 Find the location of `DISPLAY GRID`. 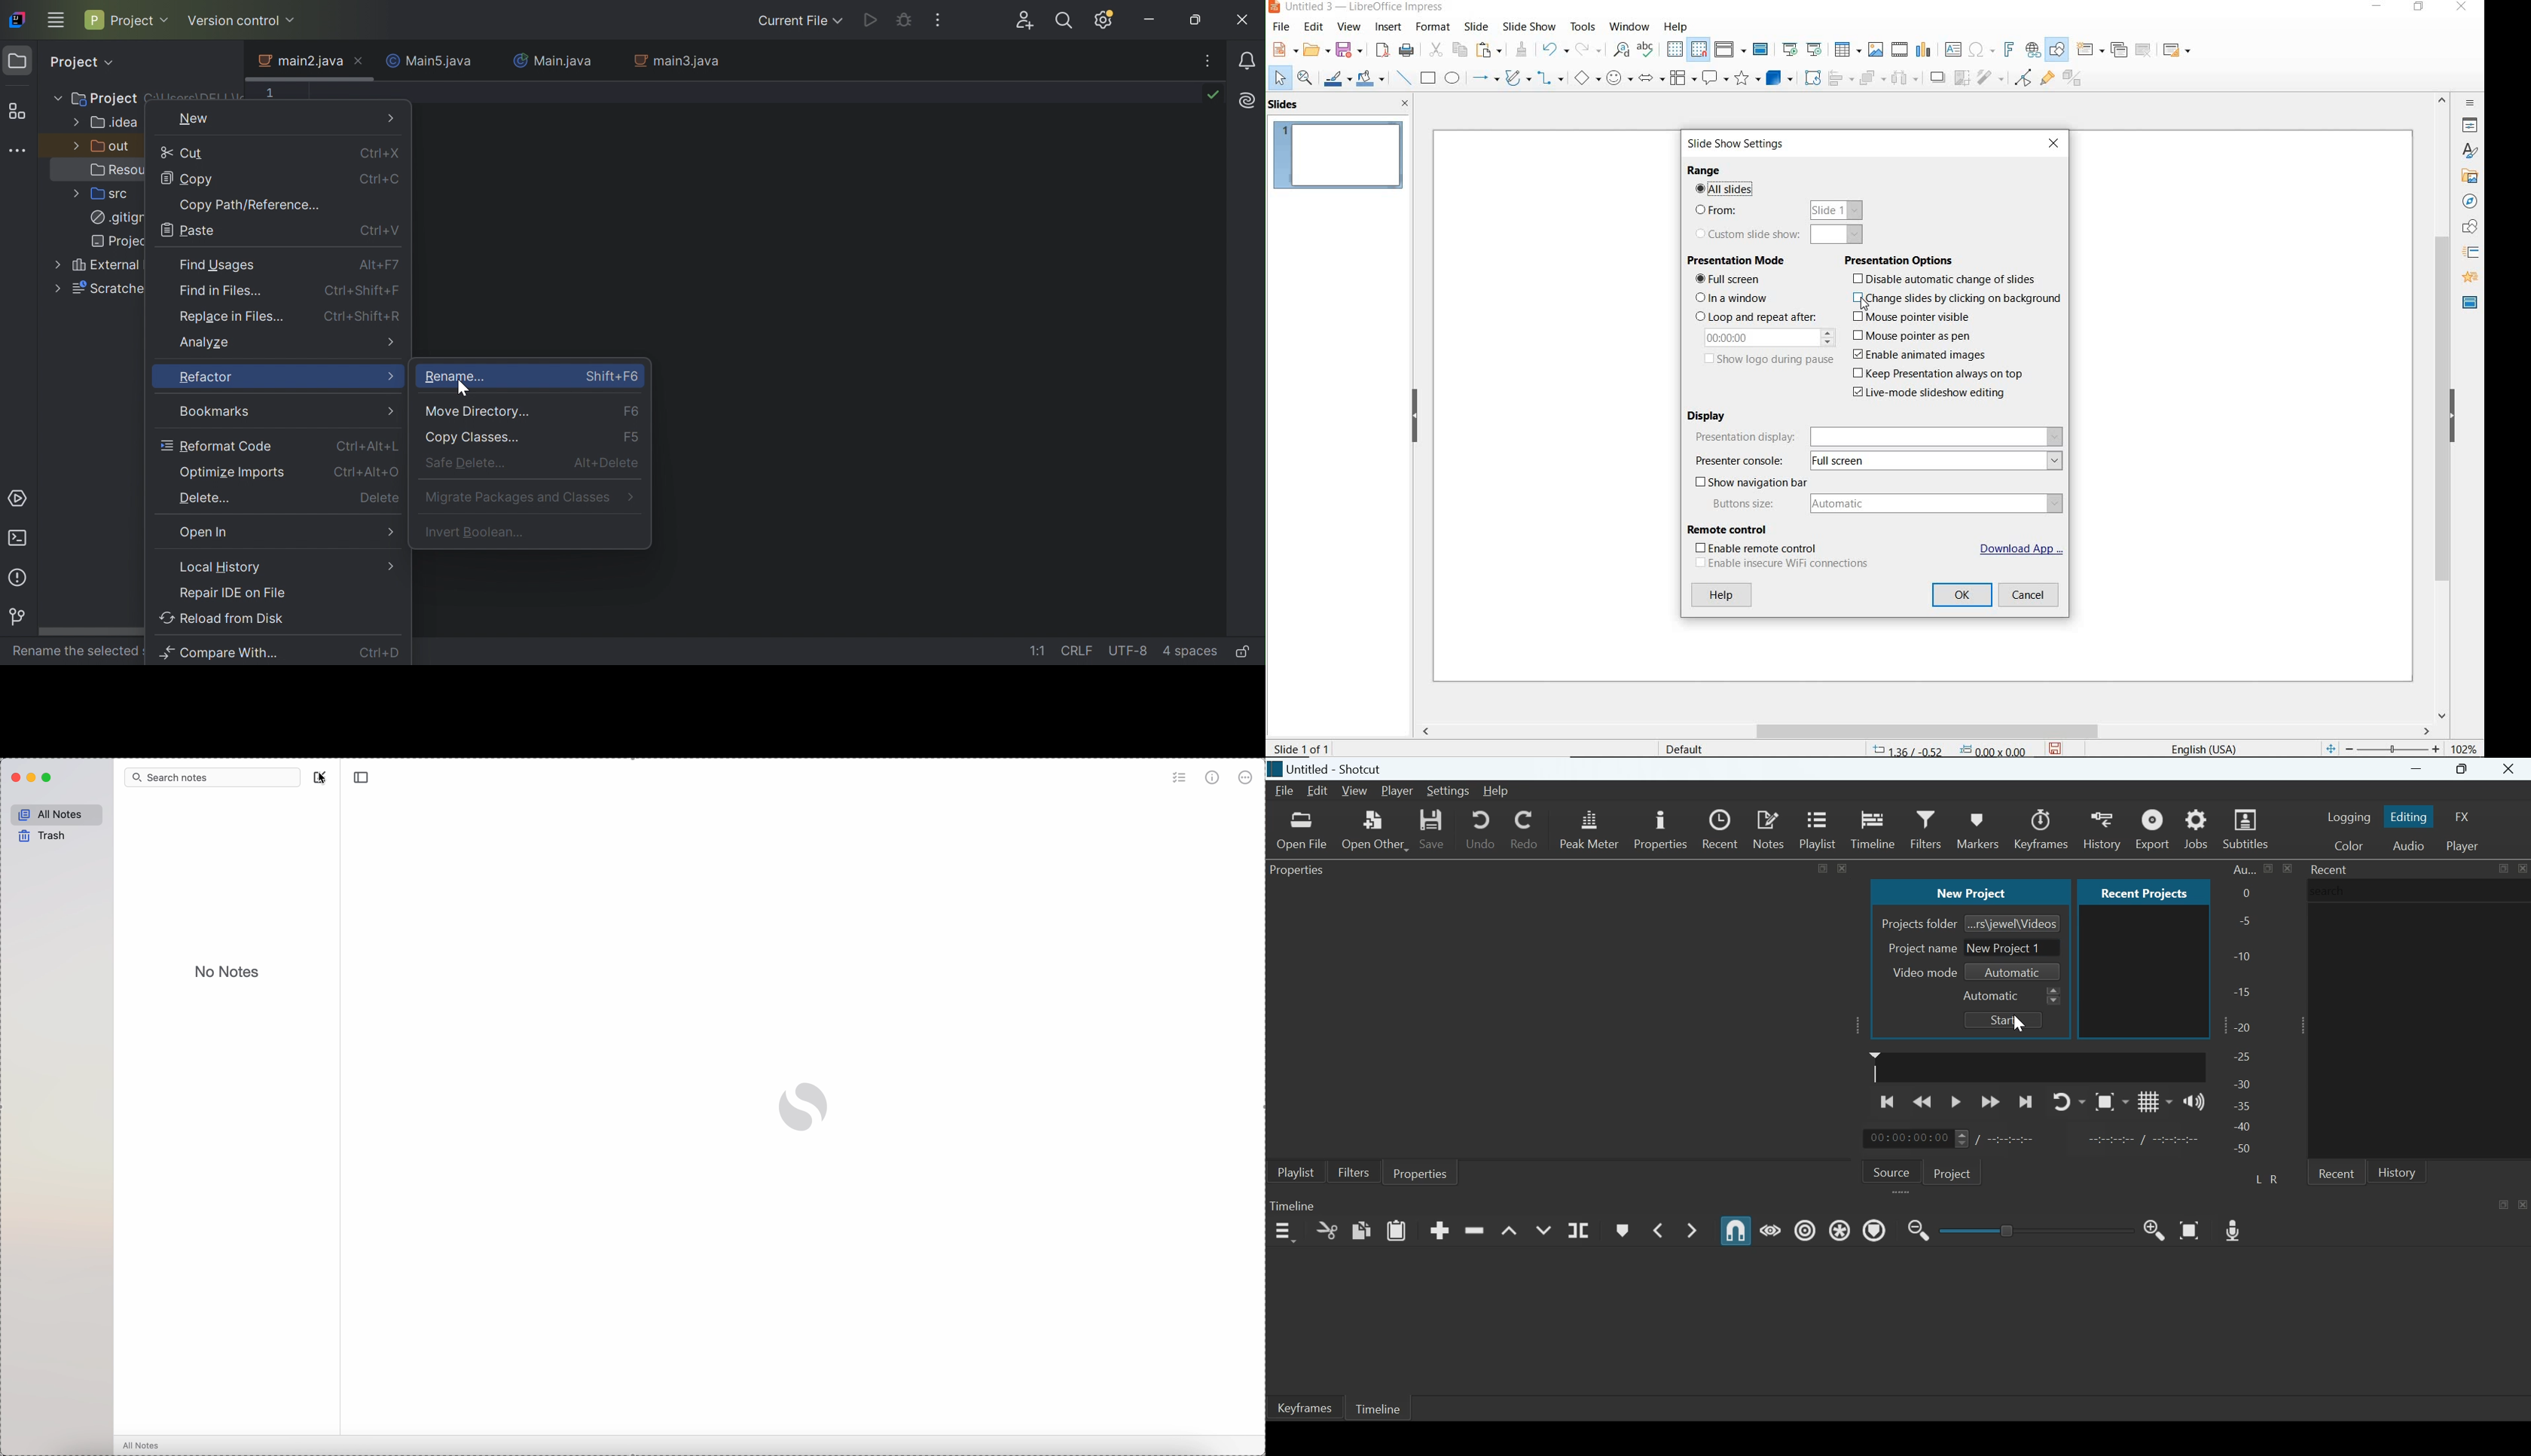

DISPLAY GRID is located at coordinates (1676, 50).